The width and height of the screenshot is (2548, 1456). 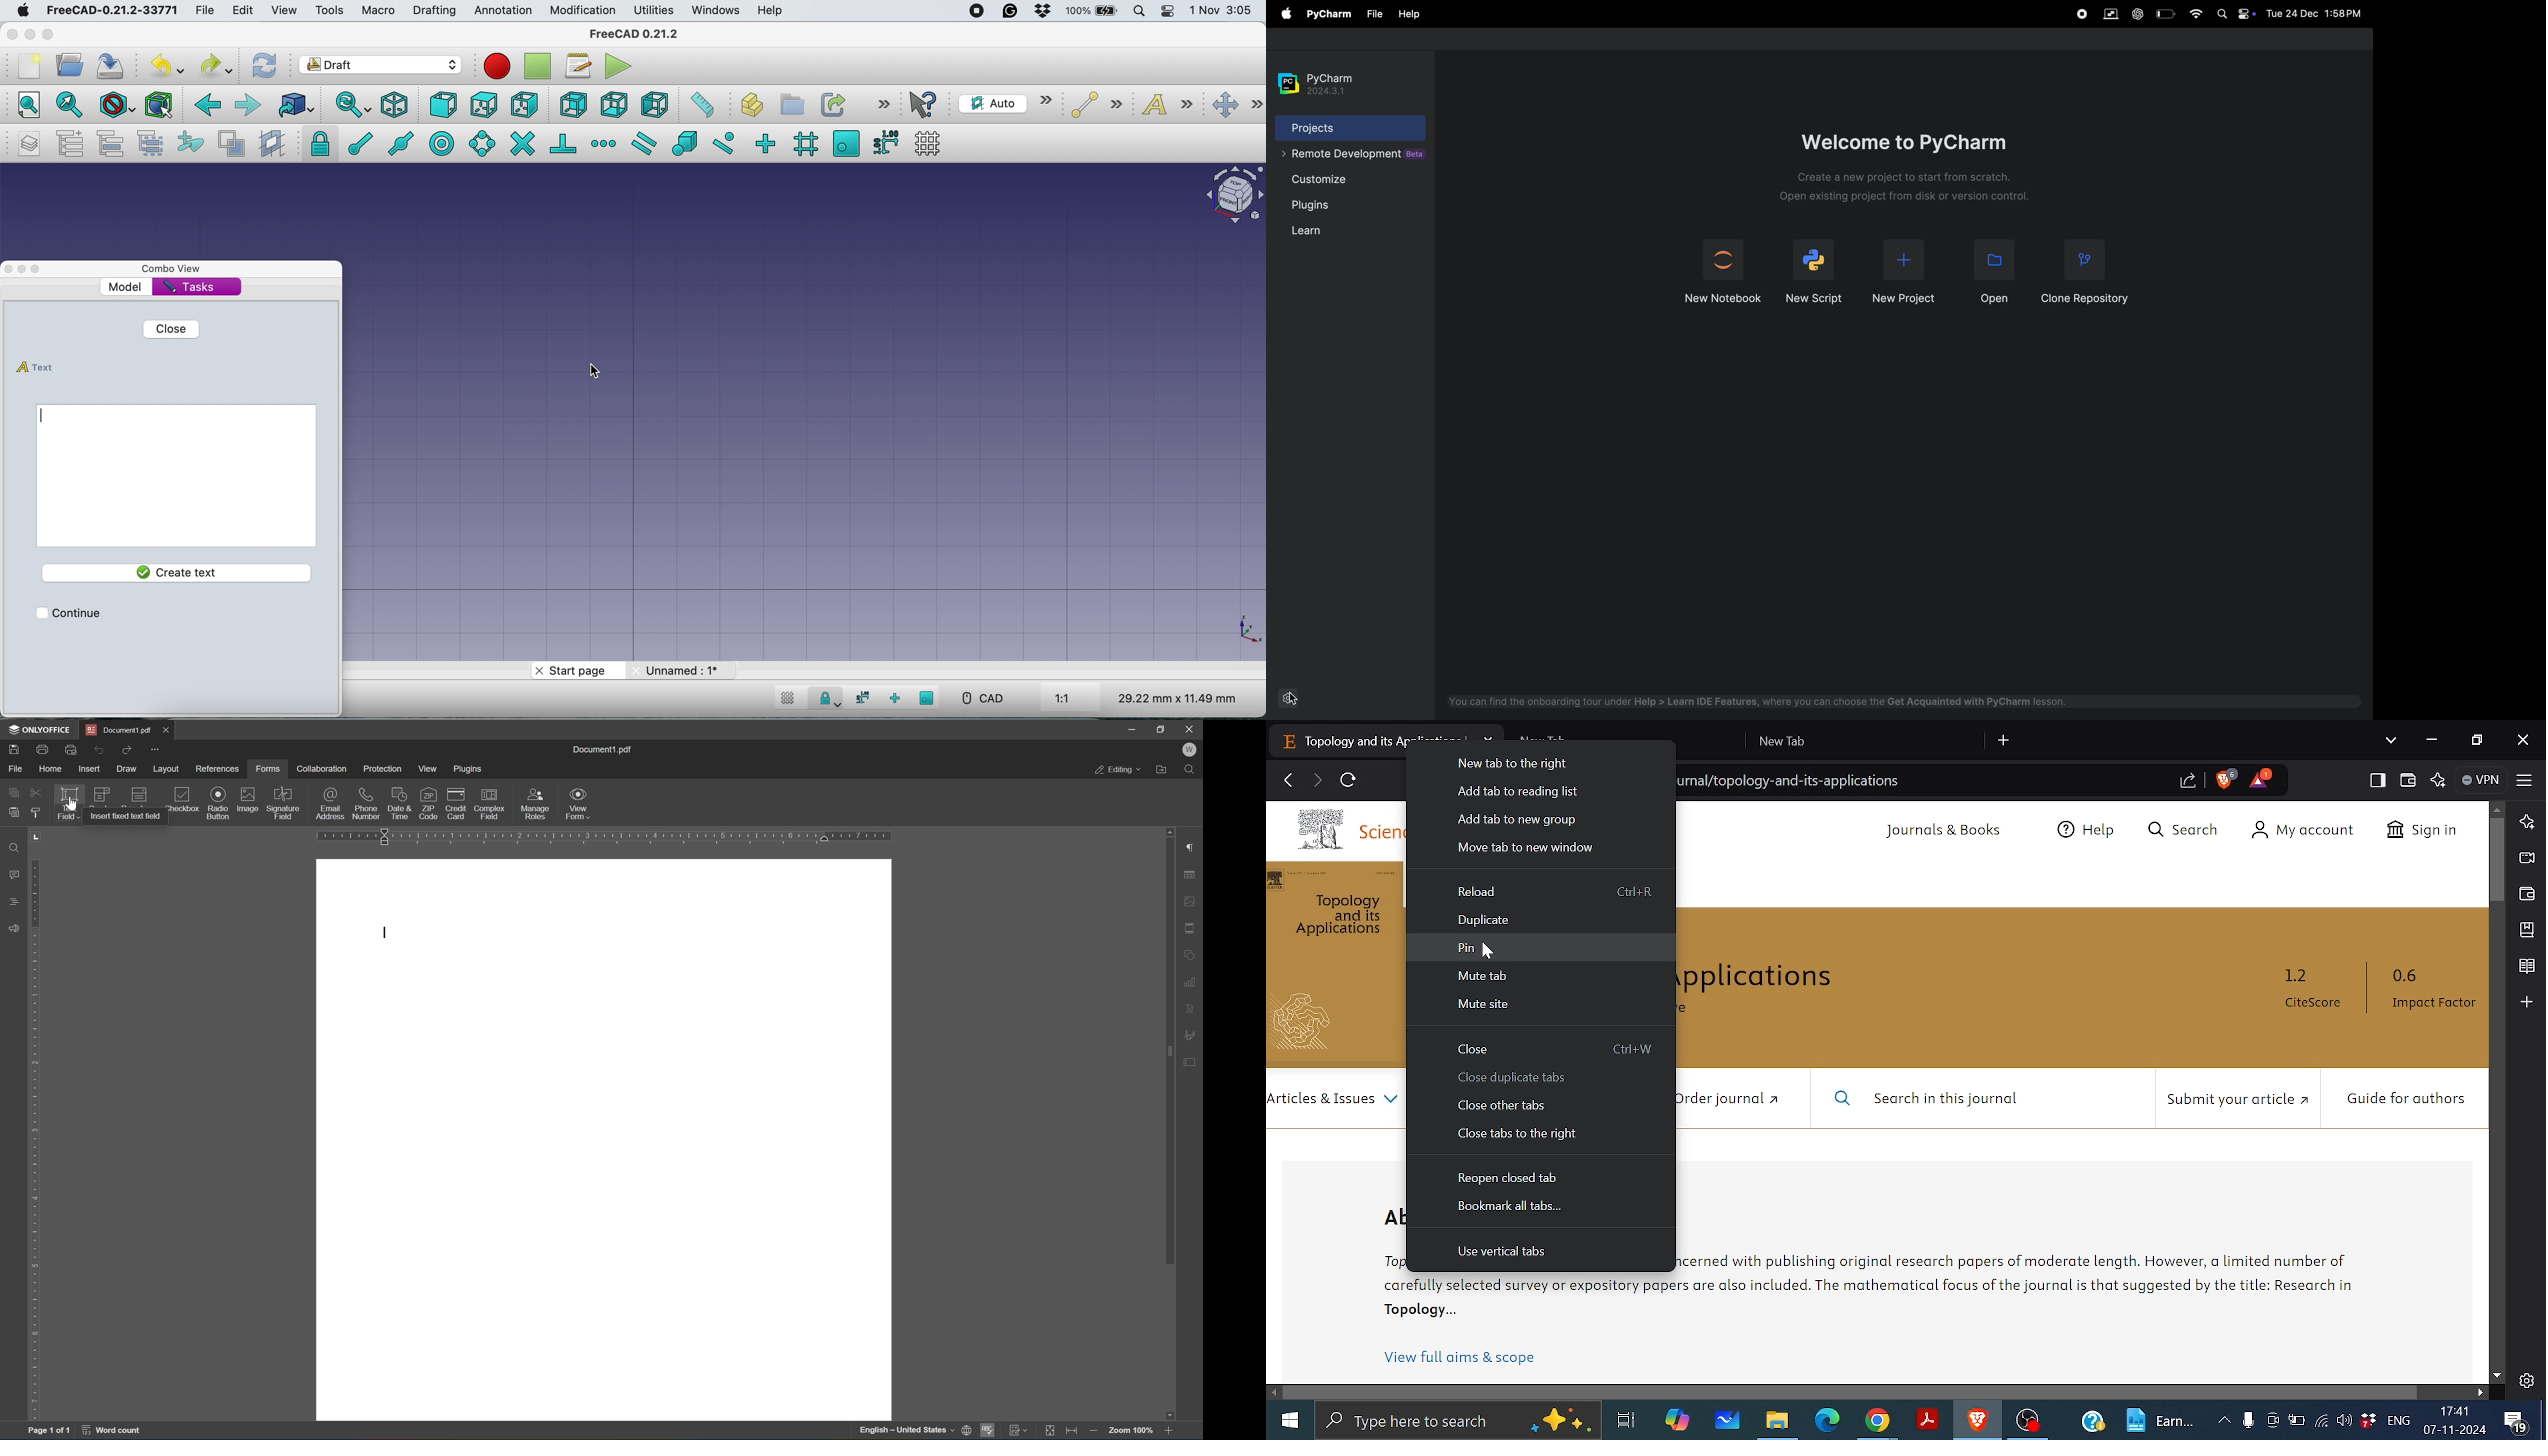 I want to click on macro, so click(x=376, y=10).